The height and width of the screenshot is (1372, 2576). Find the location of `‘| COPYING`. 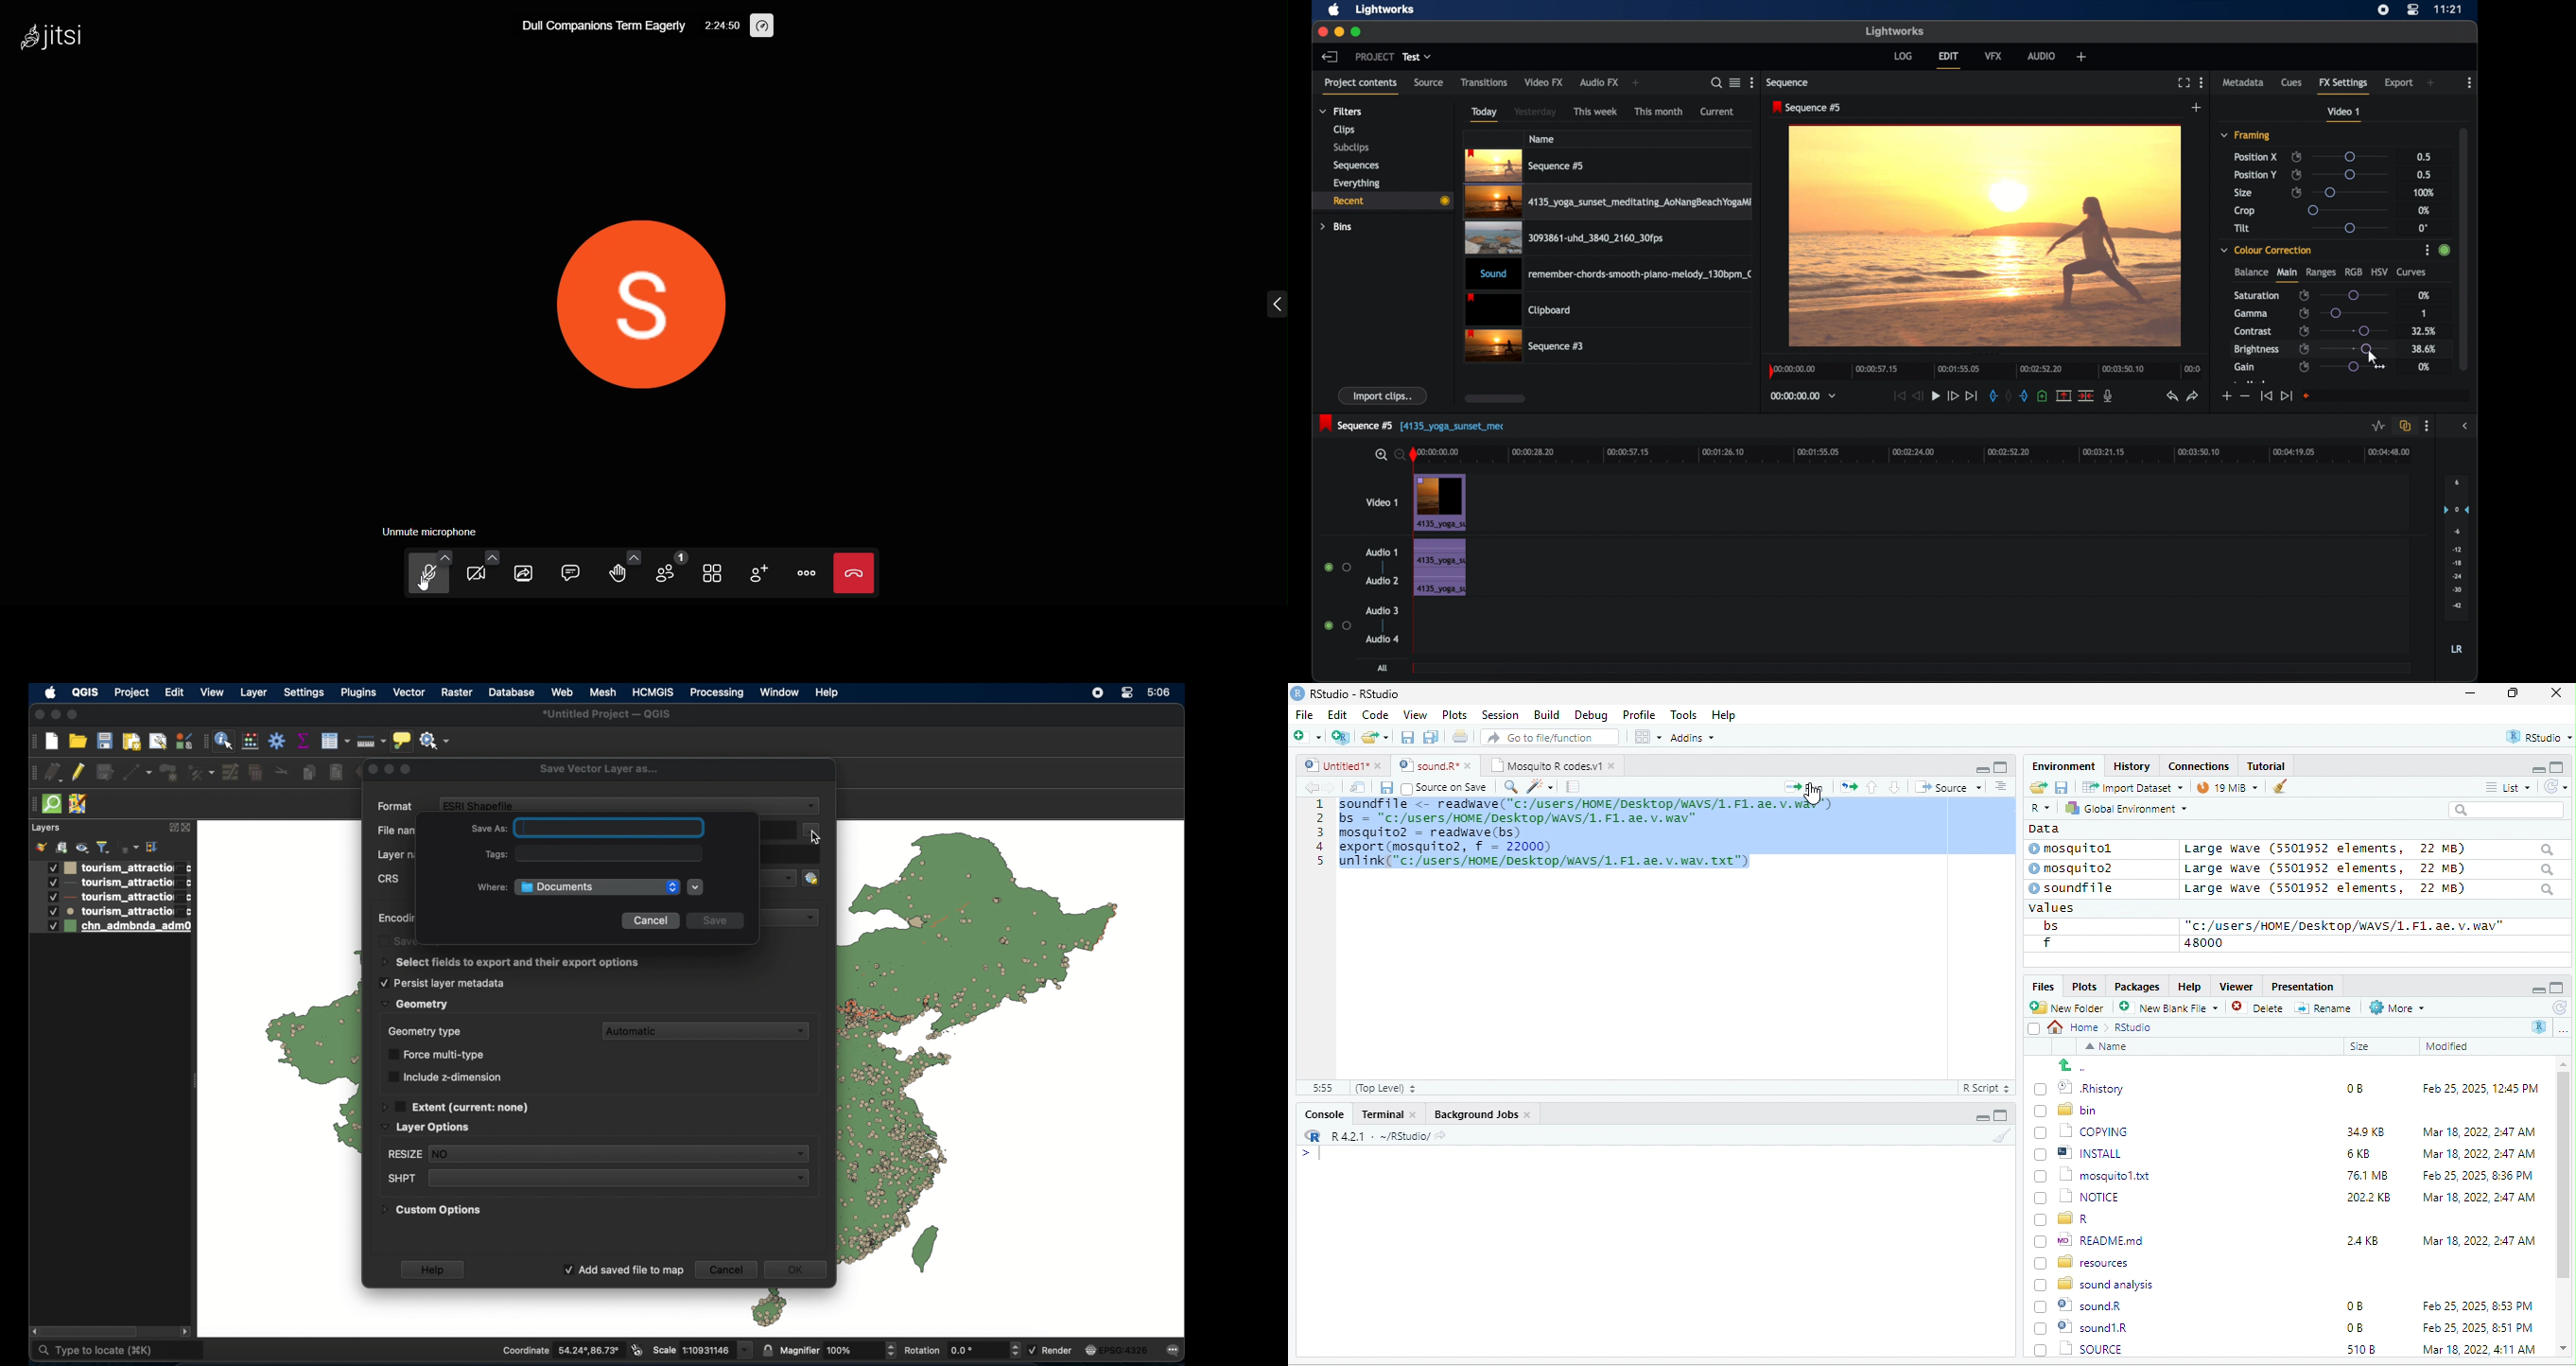

‘| COPYING is located at coordinates (2081, 1130).